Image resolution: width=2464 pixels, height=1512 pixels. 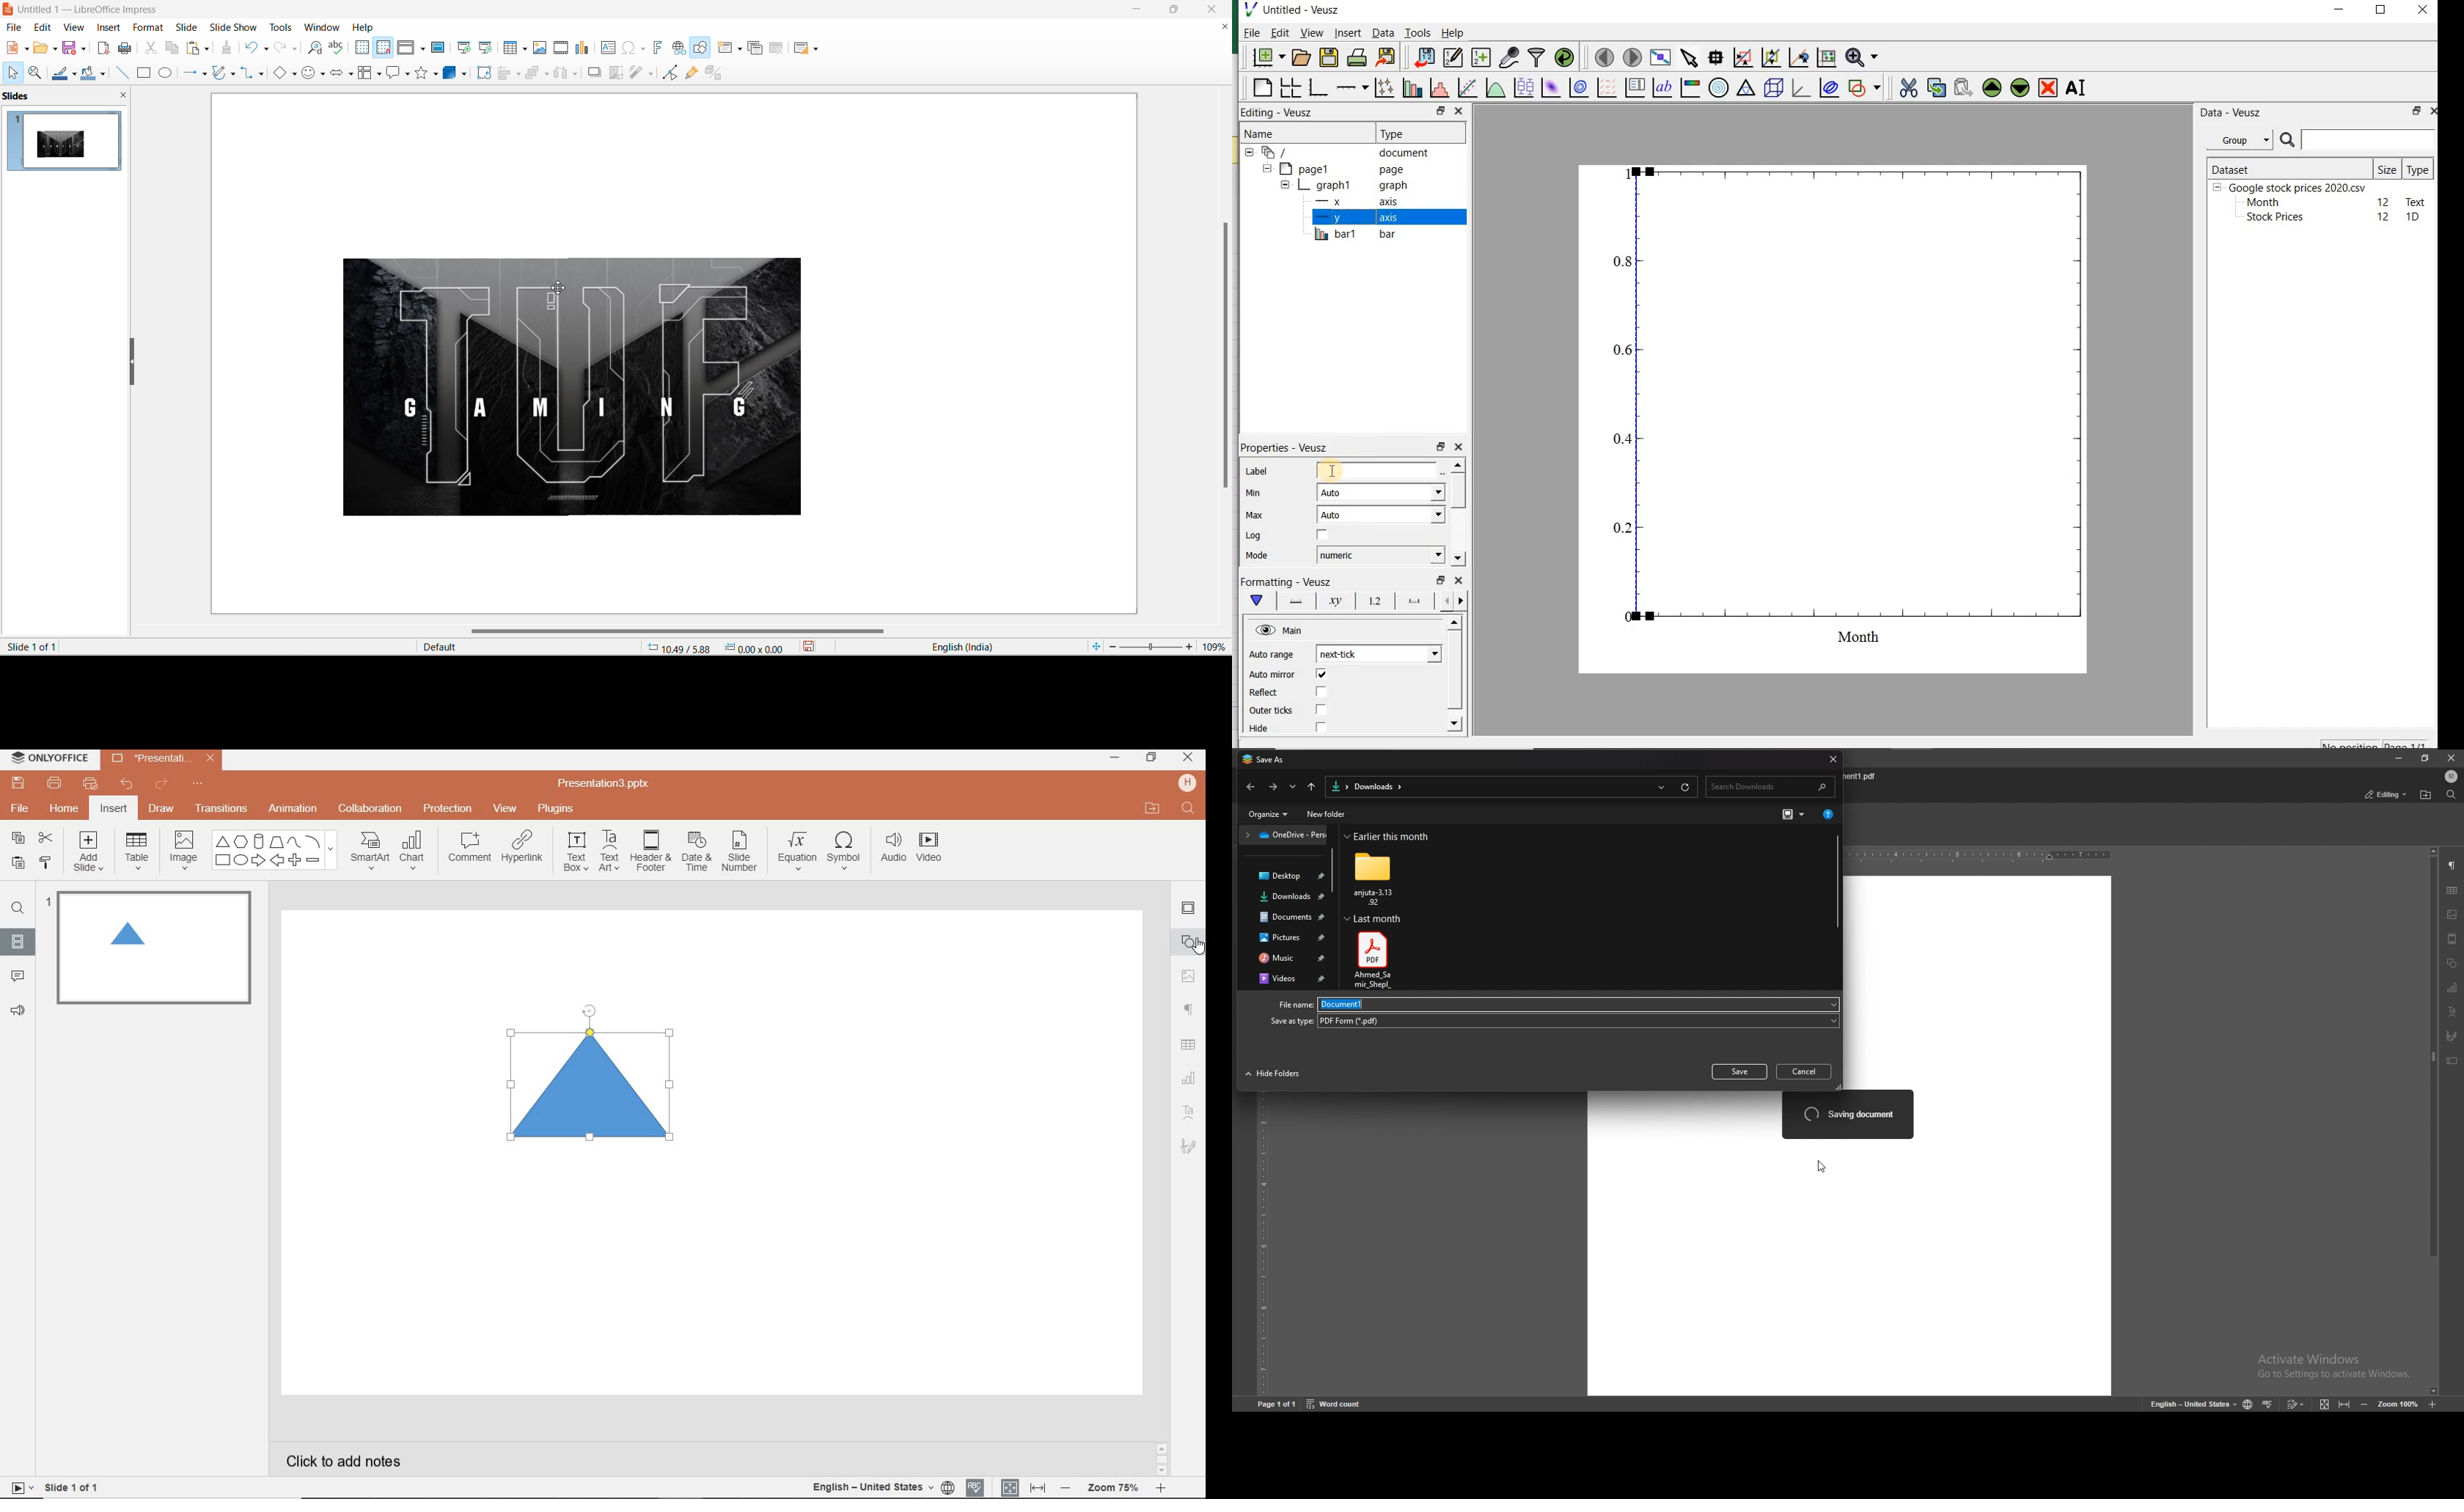 I want to click on renames the selected widget, so click(x=2074, y=90).